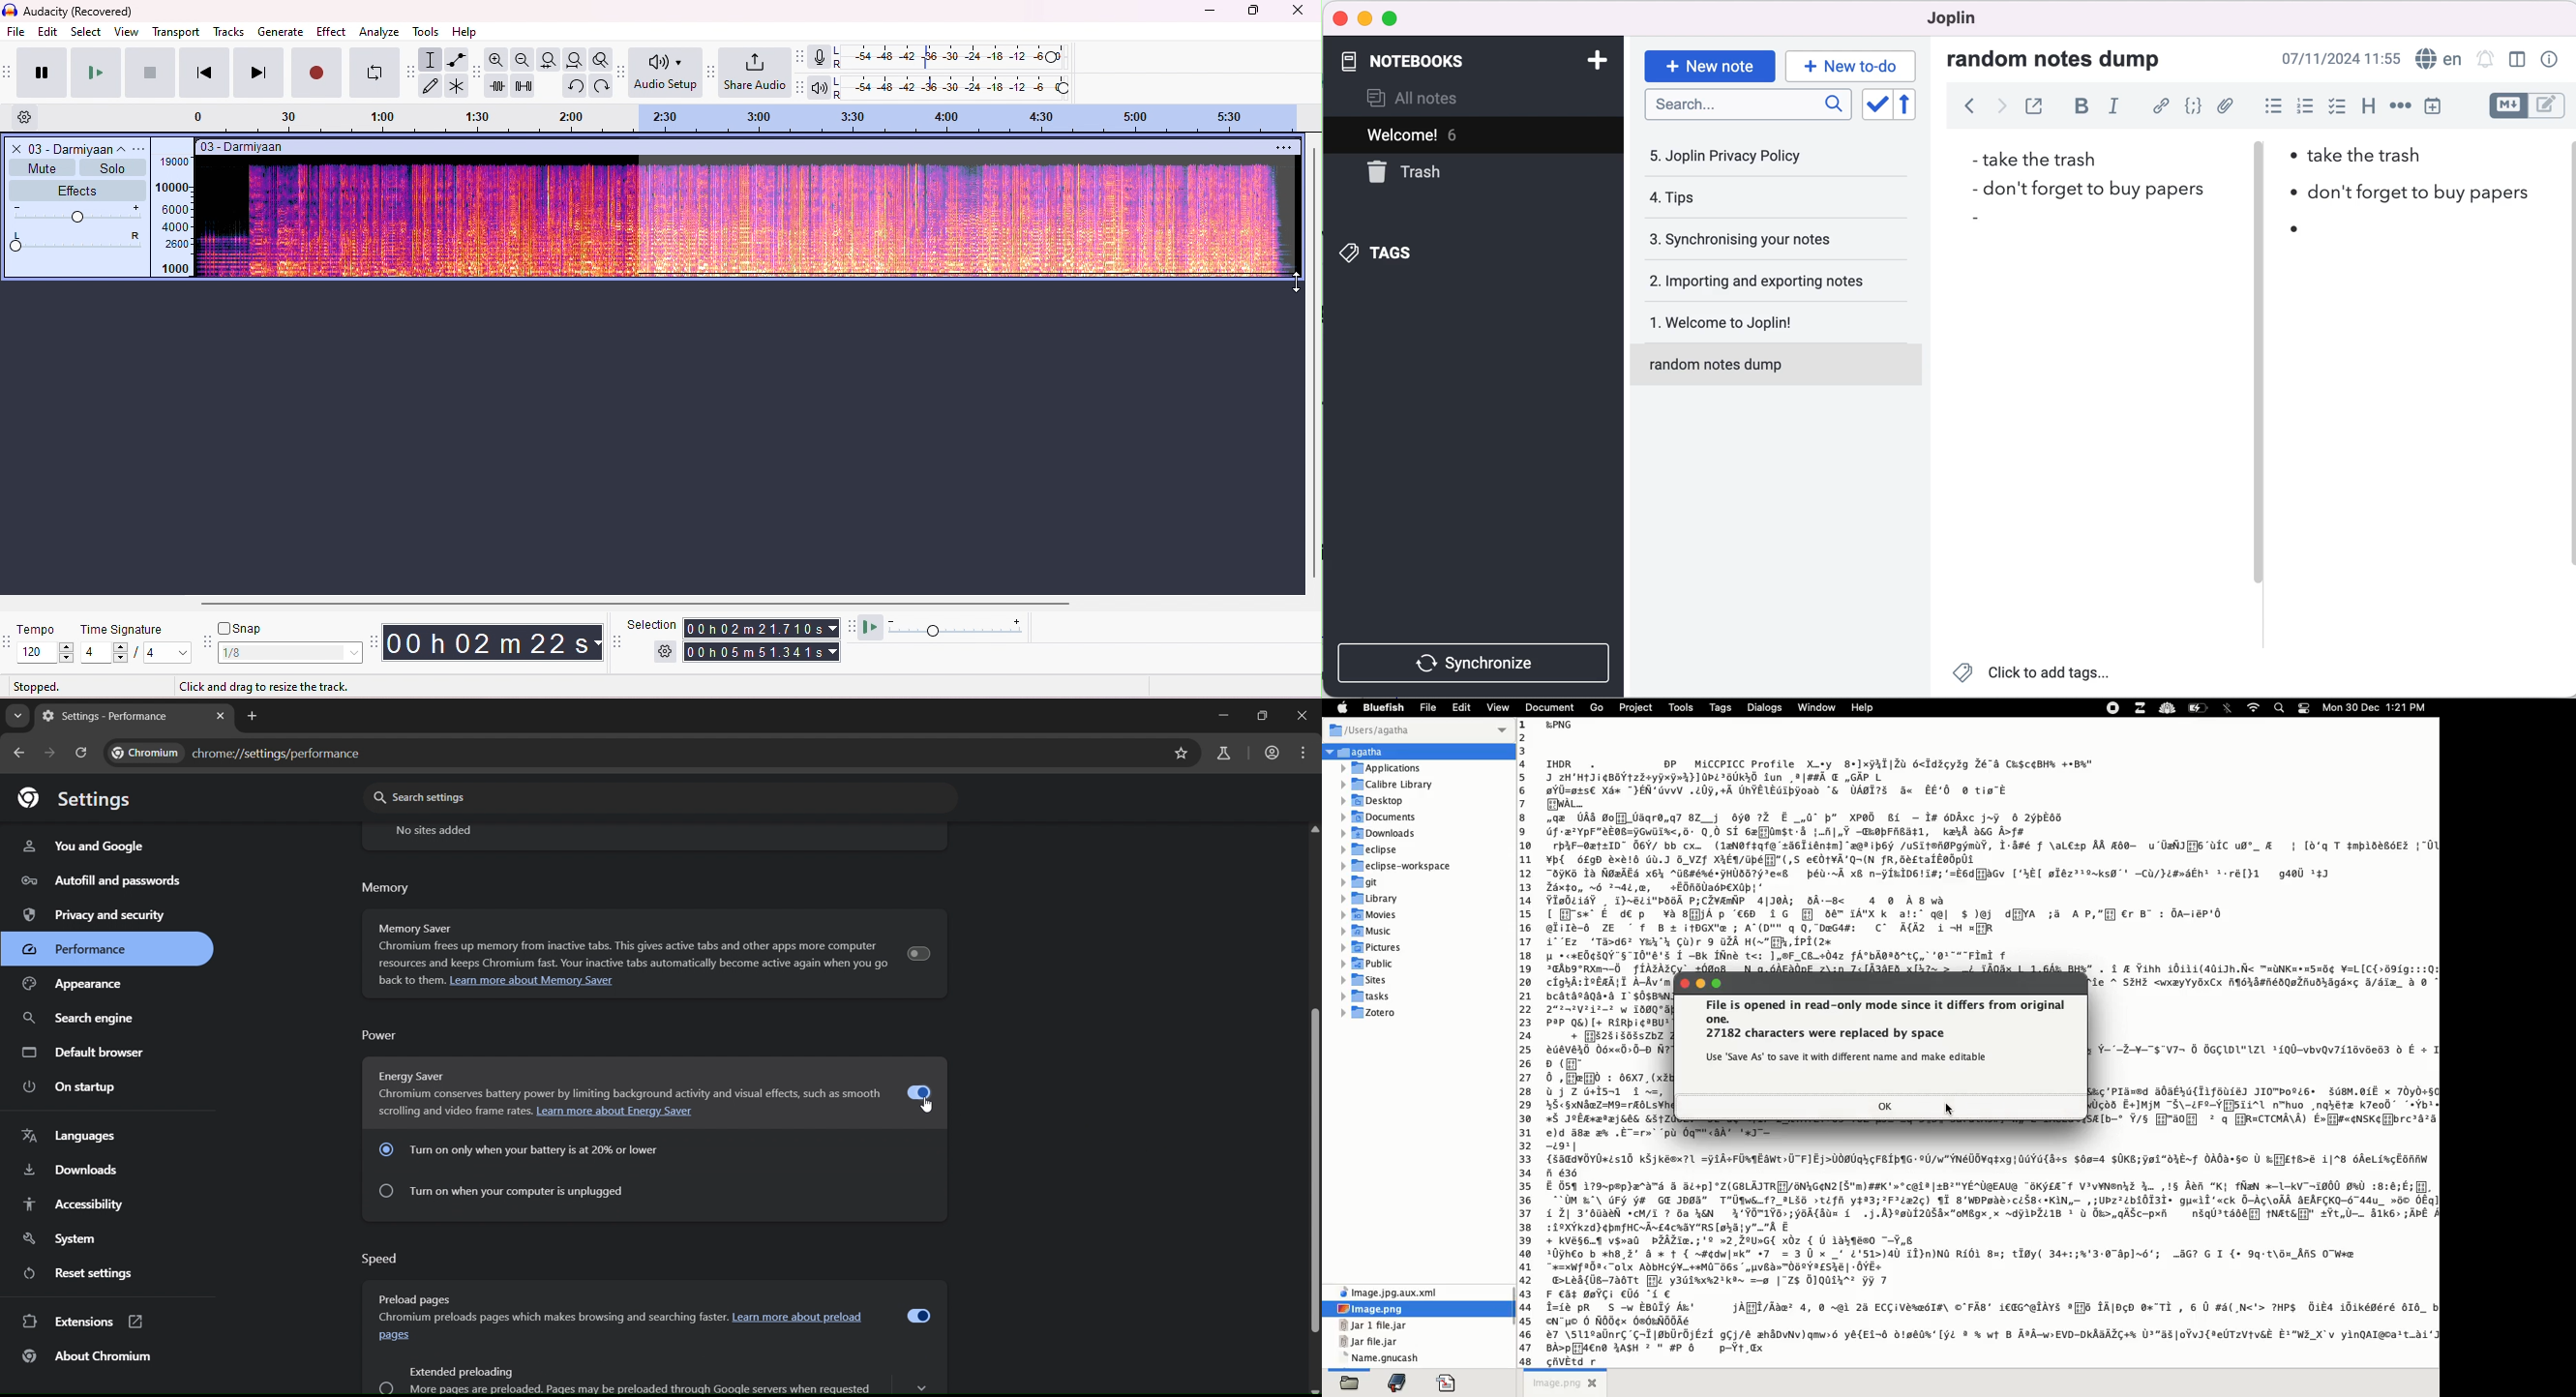 The image size is (2576, 1400). I want to click on take the trash, so click(2374, 160).